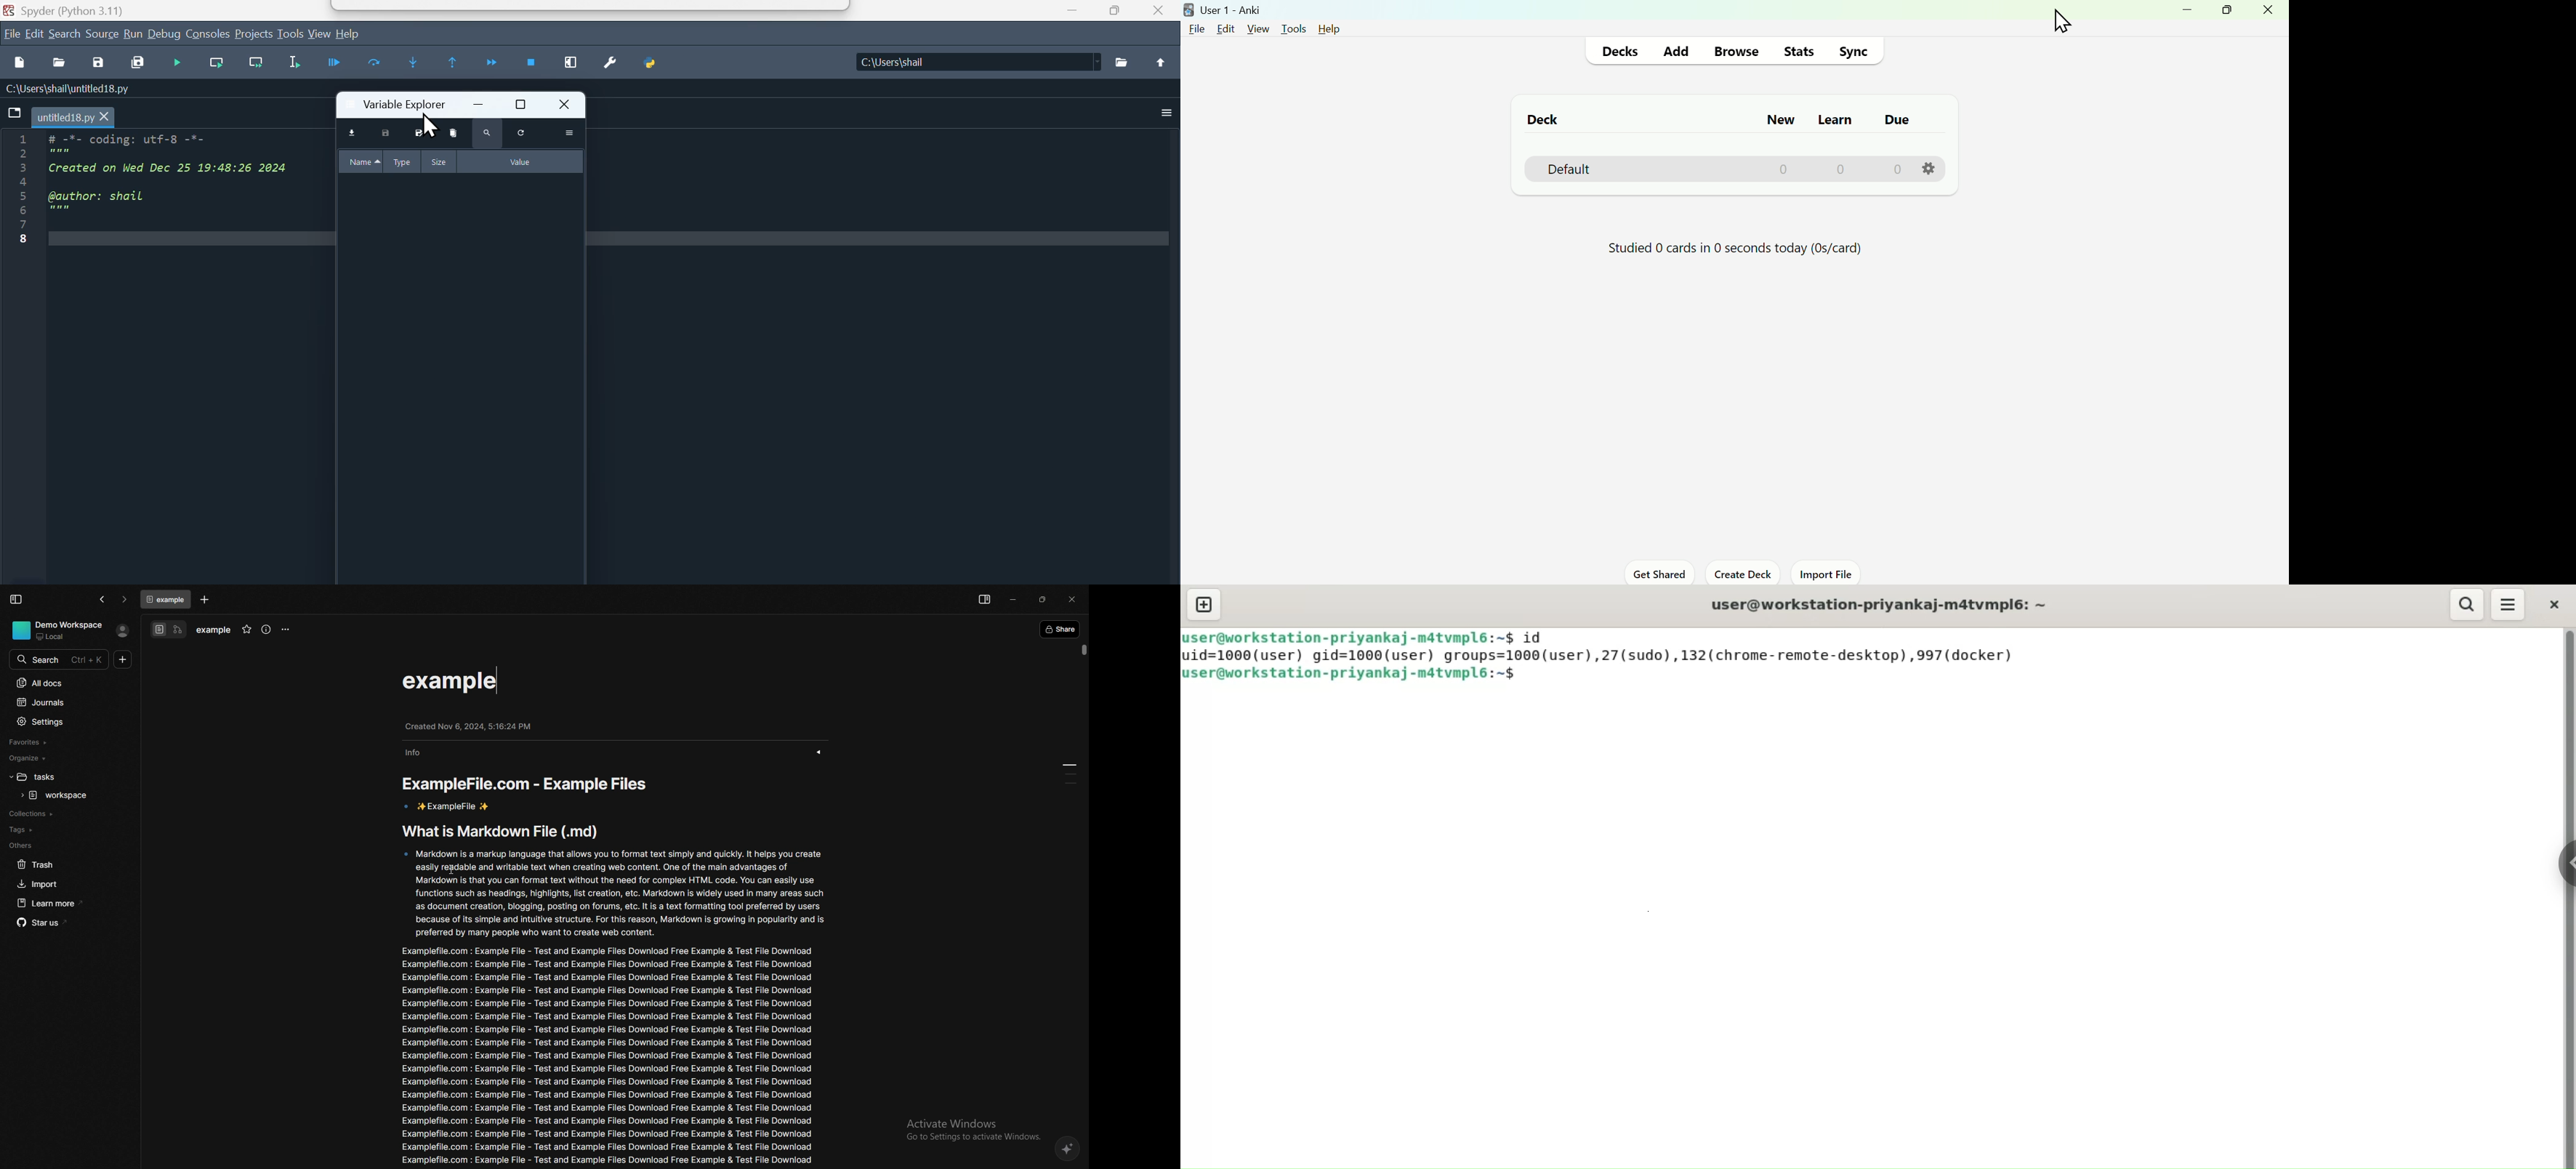  Describe the element at coordinates (180, 63) in the screenshot. I see `Debugging` at that location.